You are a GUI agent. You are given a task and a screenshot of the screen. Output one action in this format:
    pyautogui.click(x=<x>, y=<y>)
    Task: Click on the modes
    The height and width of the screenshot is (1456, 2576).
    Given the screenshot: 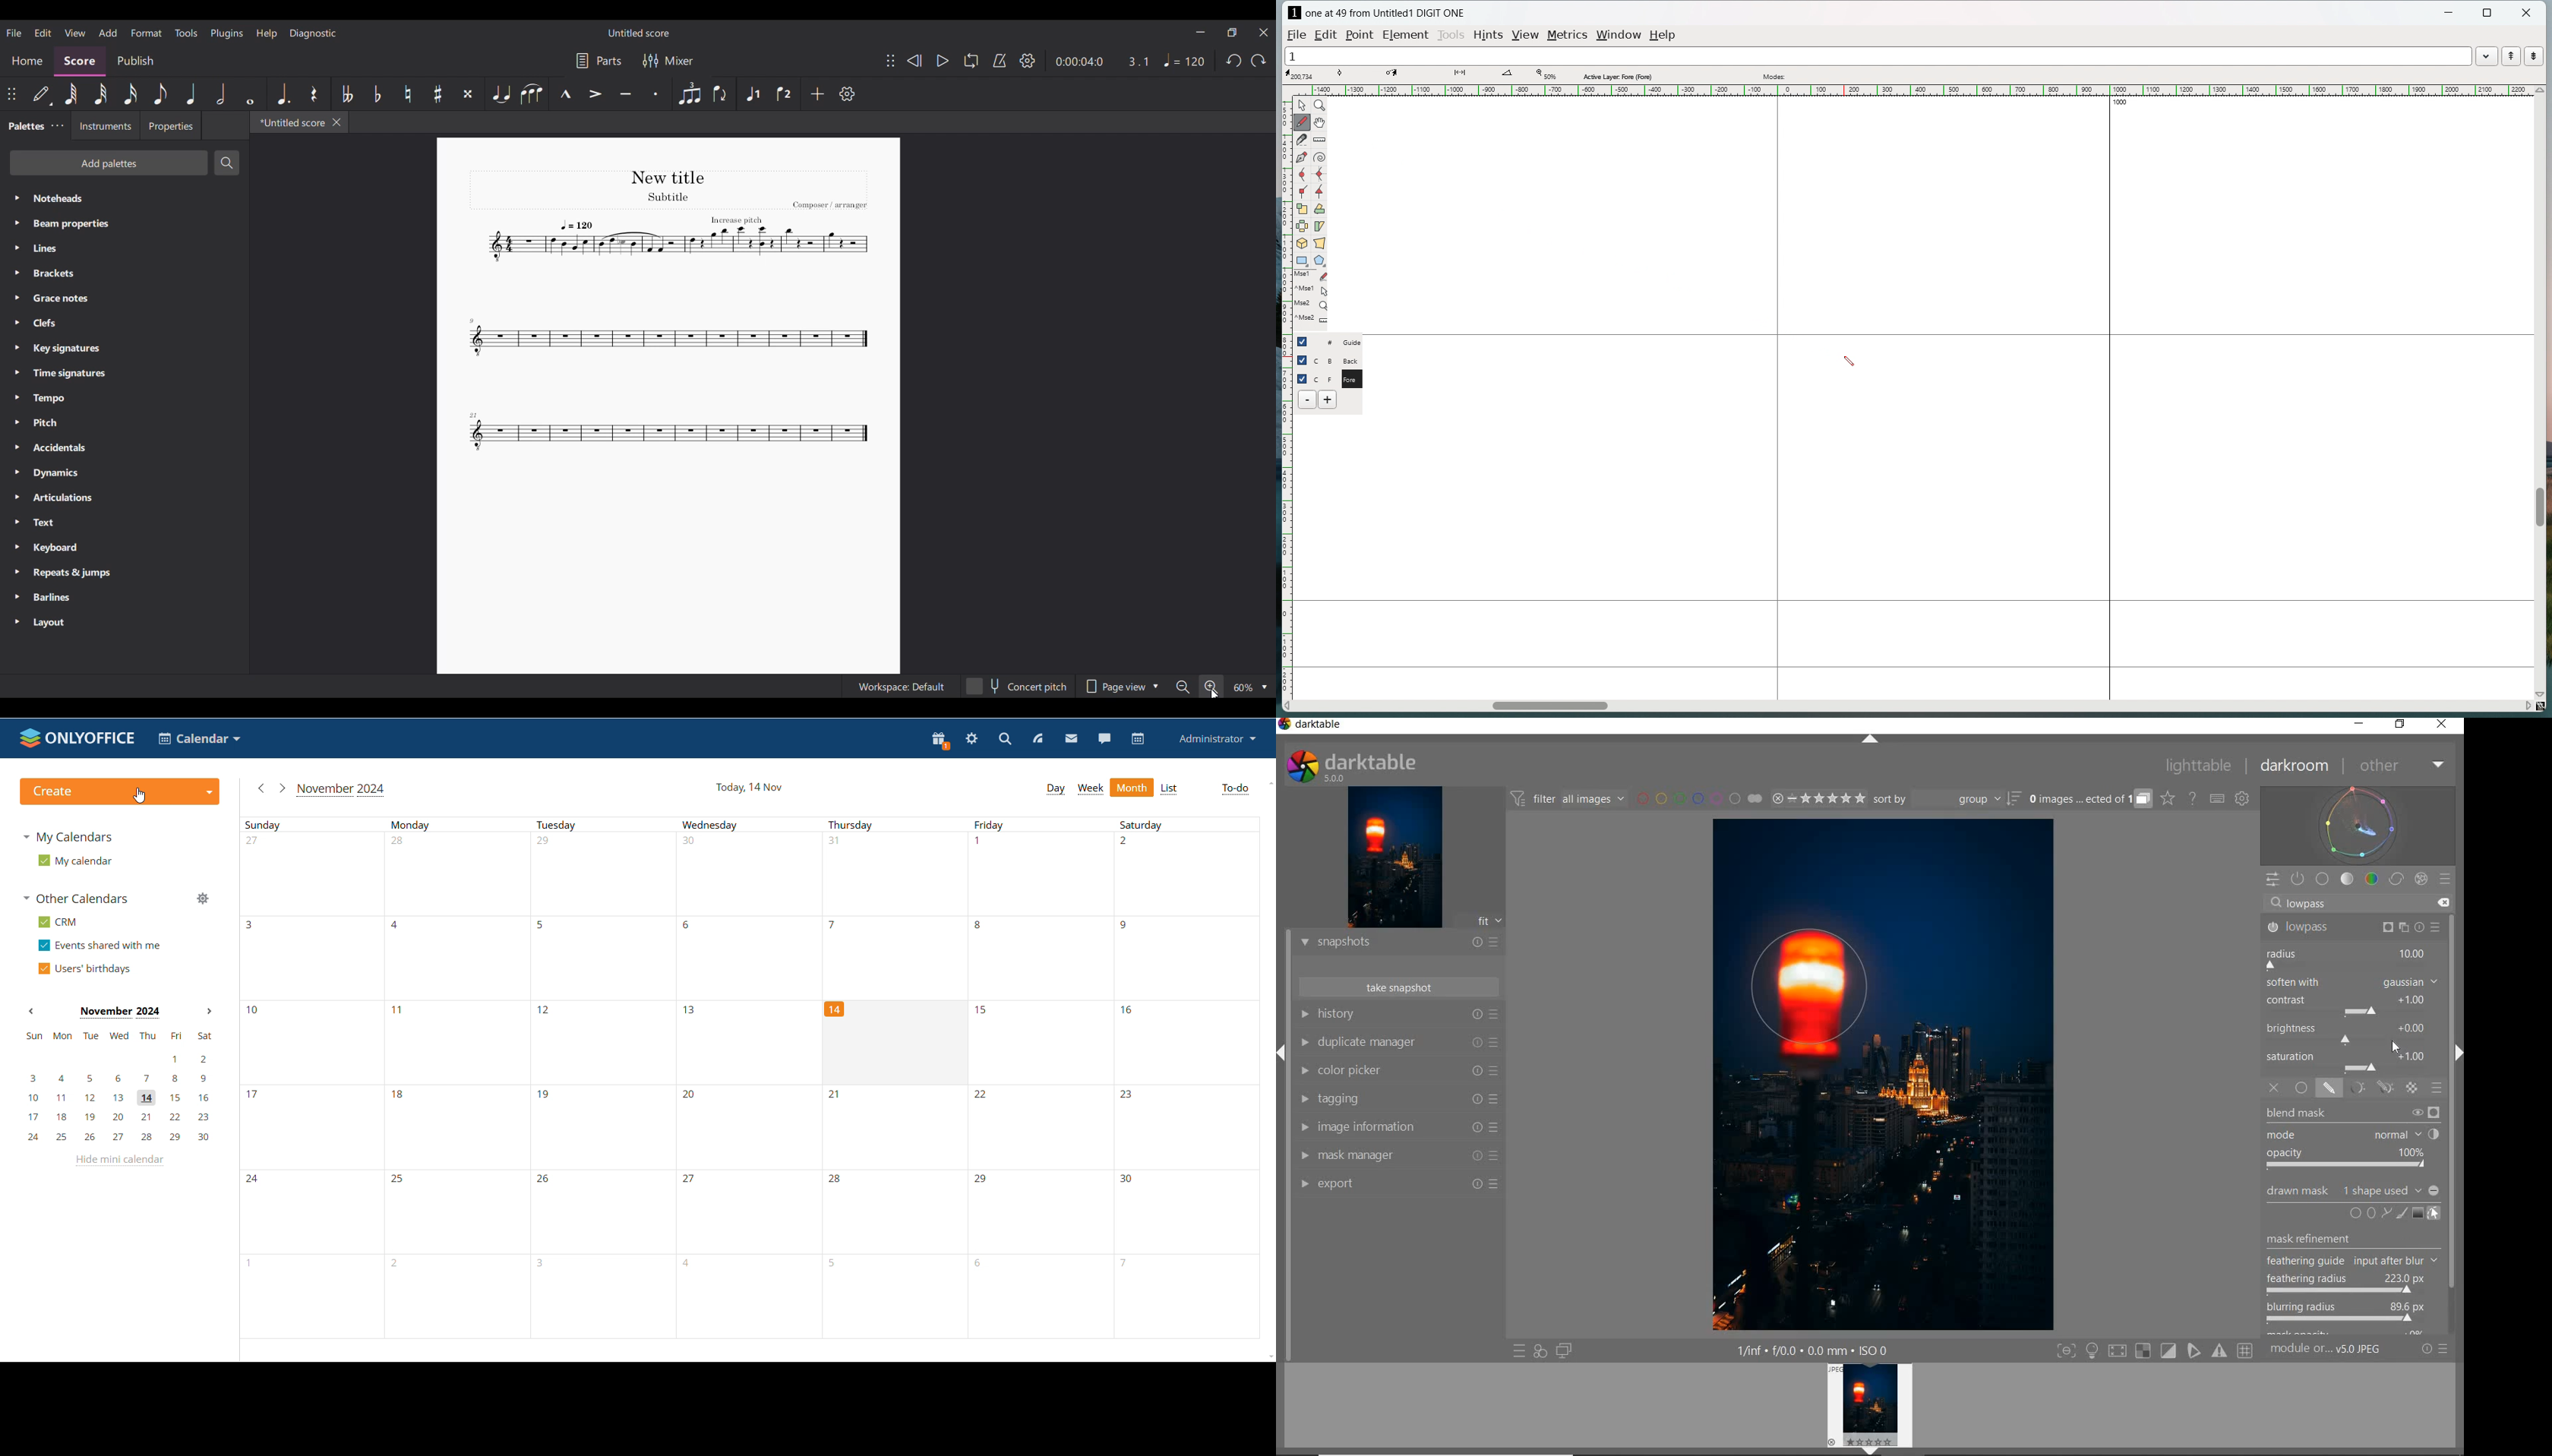 What is the action you would take?
    pyautogui.click(x=1775, y=76)
    